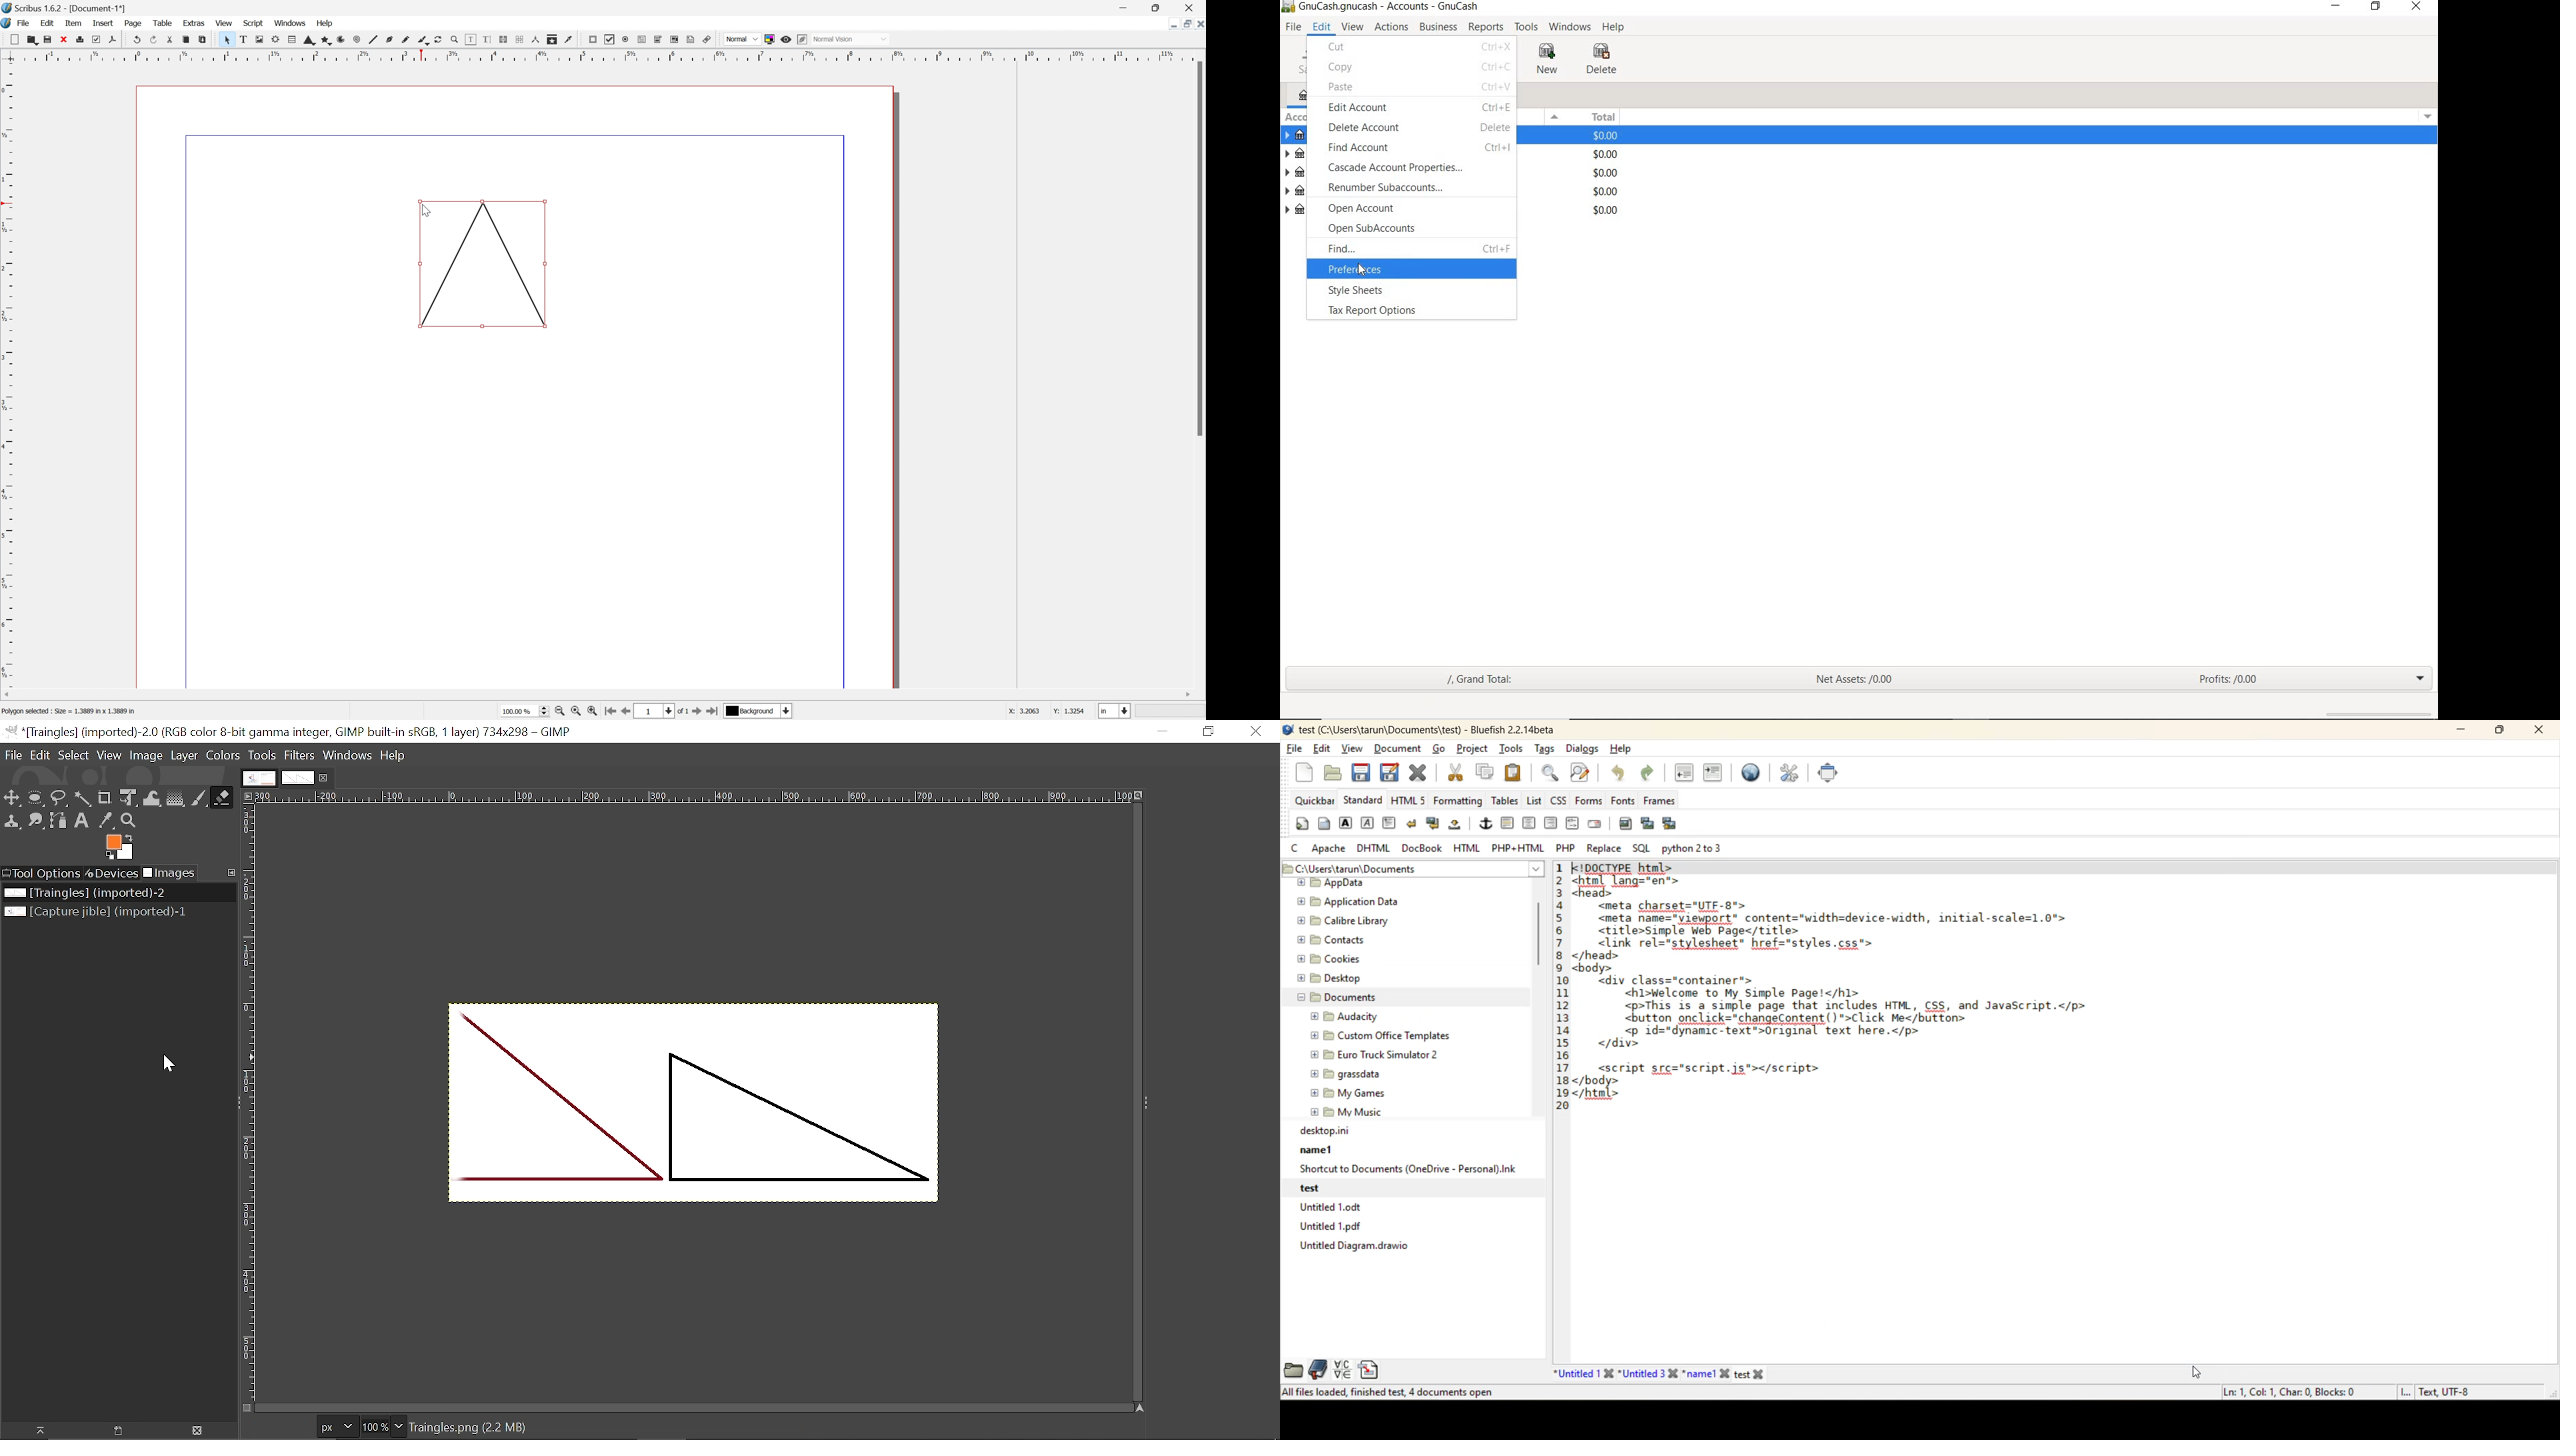 The width and height of the screenshot is (2576, 1456). I want to click on Table, so click(163, 23).